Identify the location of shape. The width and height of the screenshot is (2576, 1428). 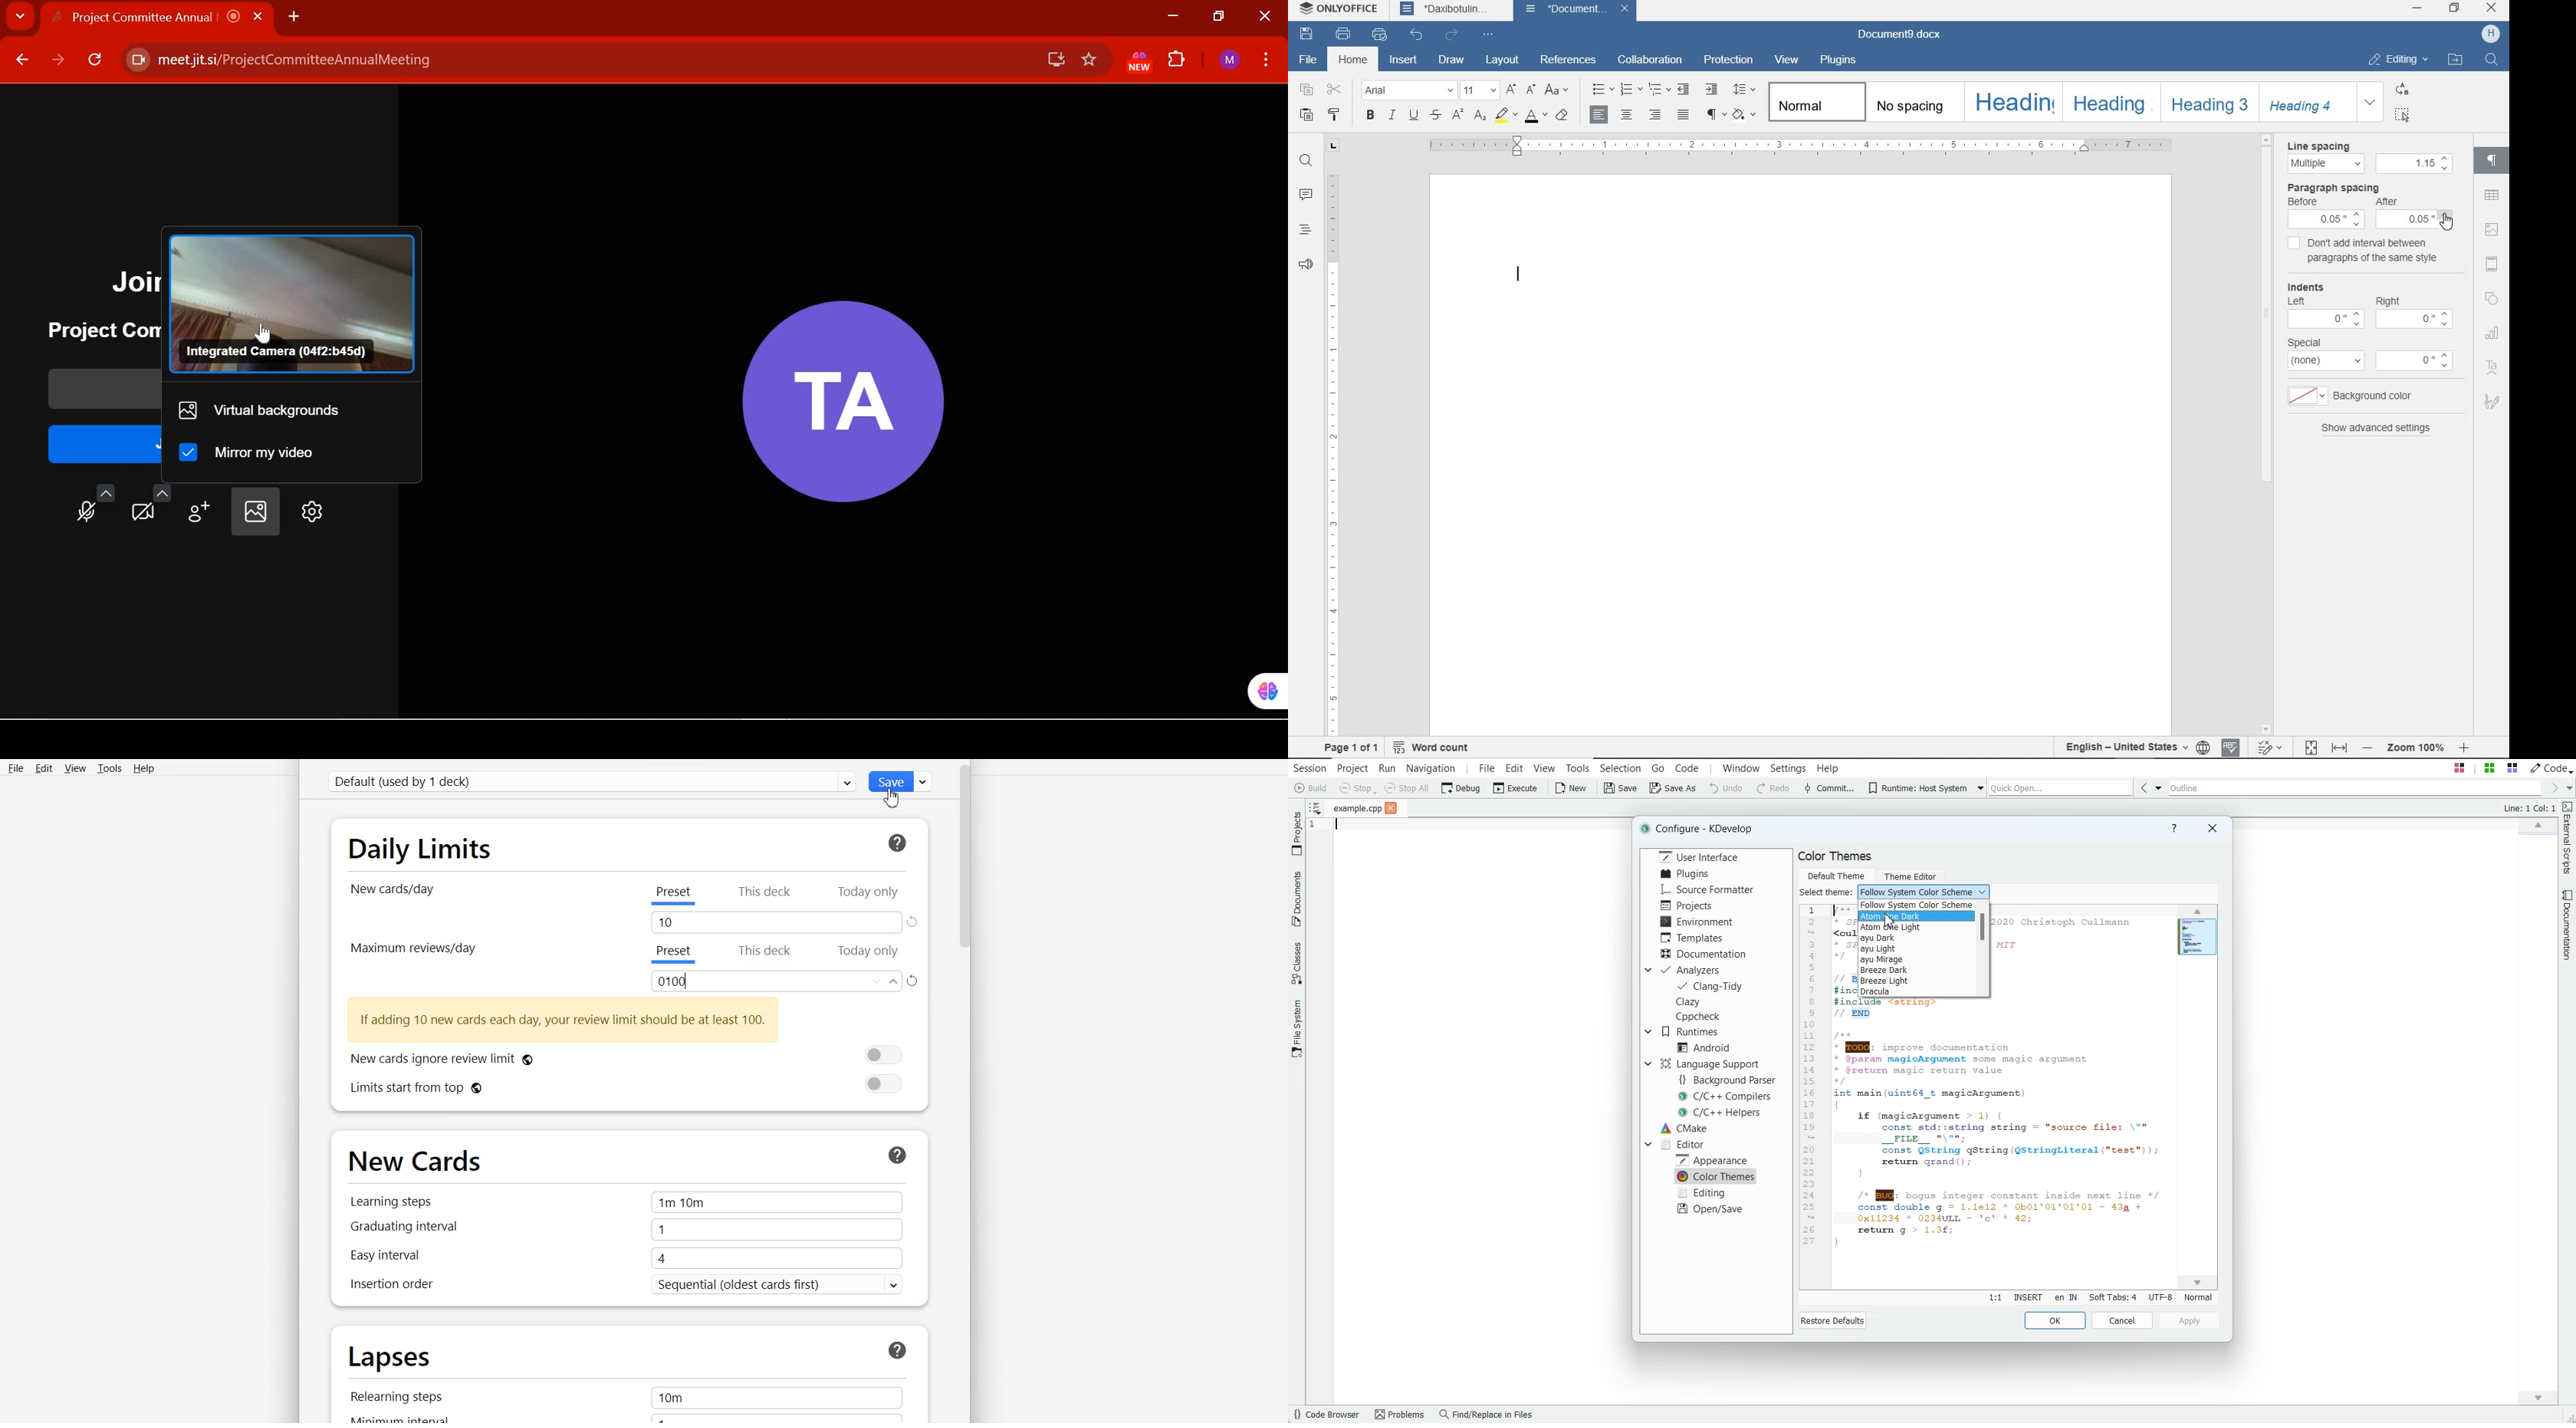
(2490, 300).